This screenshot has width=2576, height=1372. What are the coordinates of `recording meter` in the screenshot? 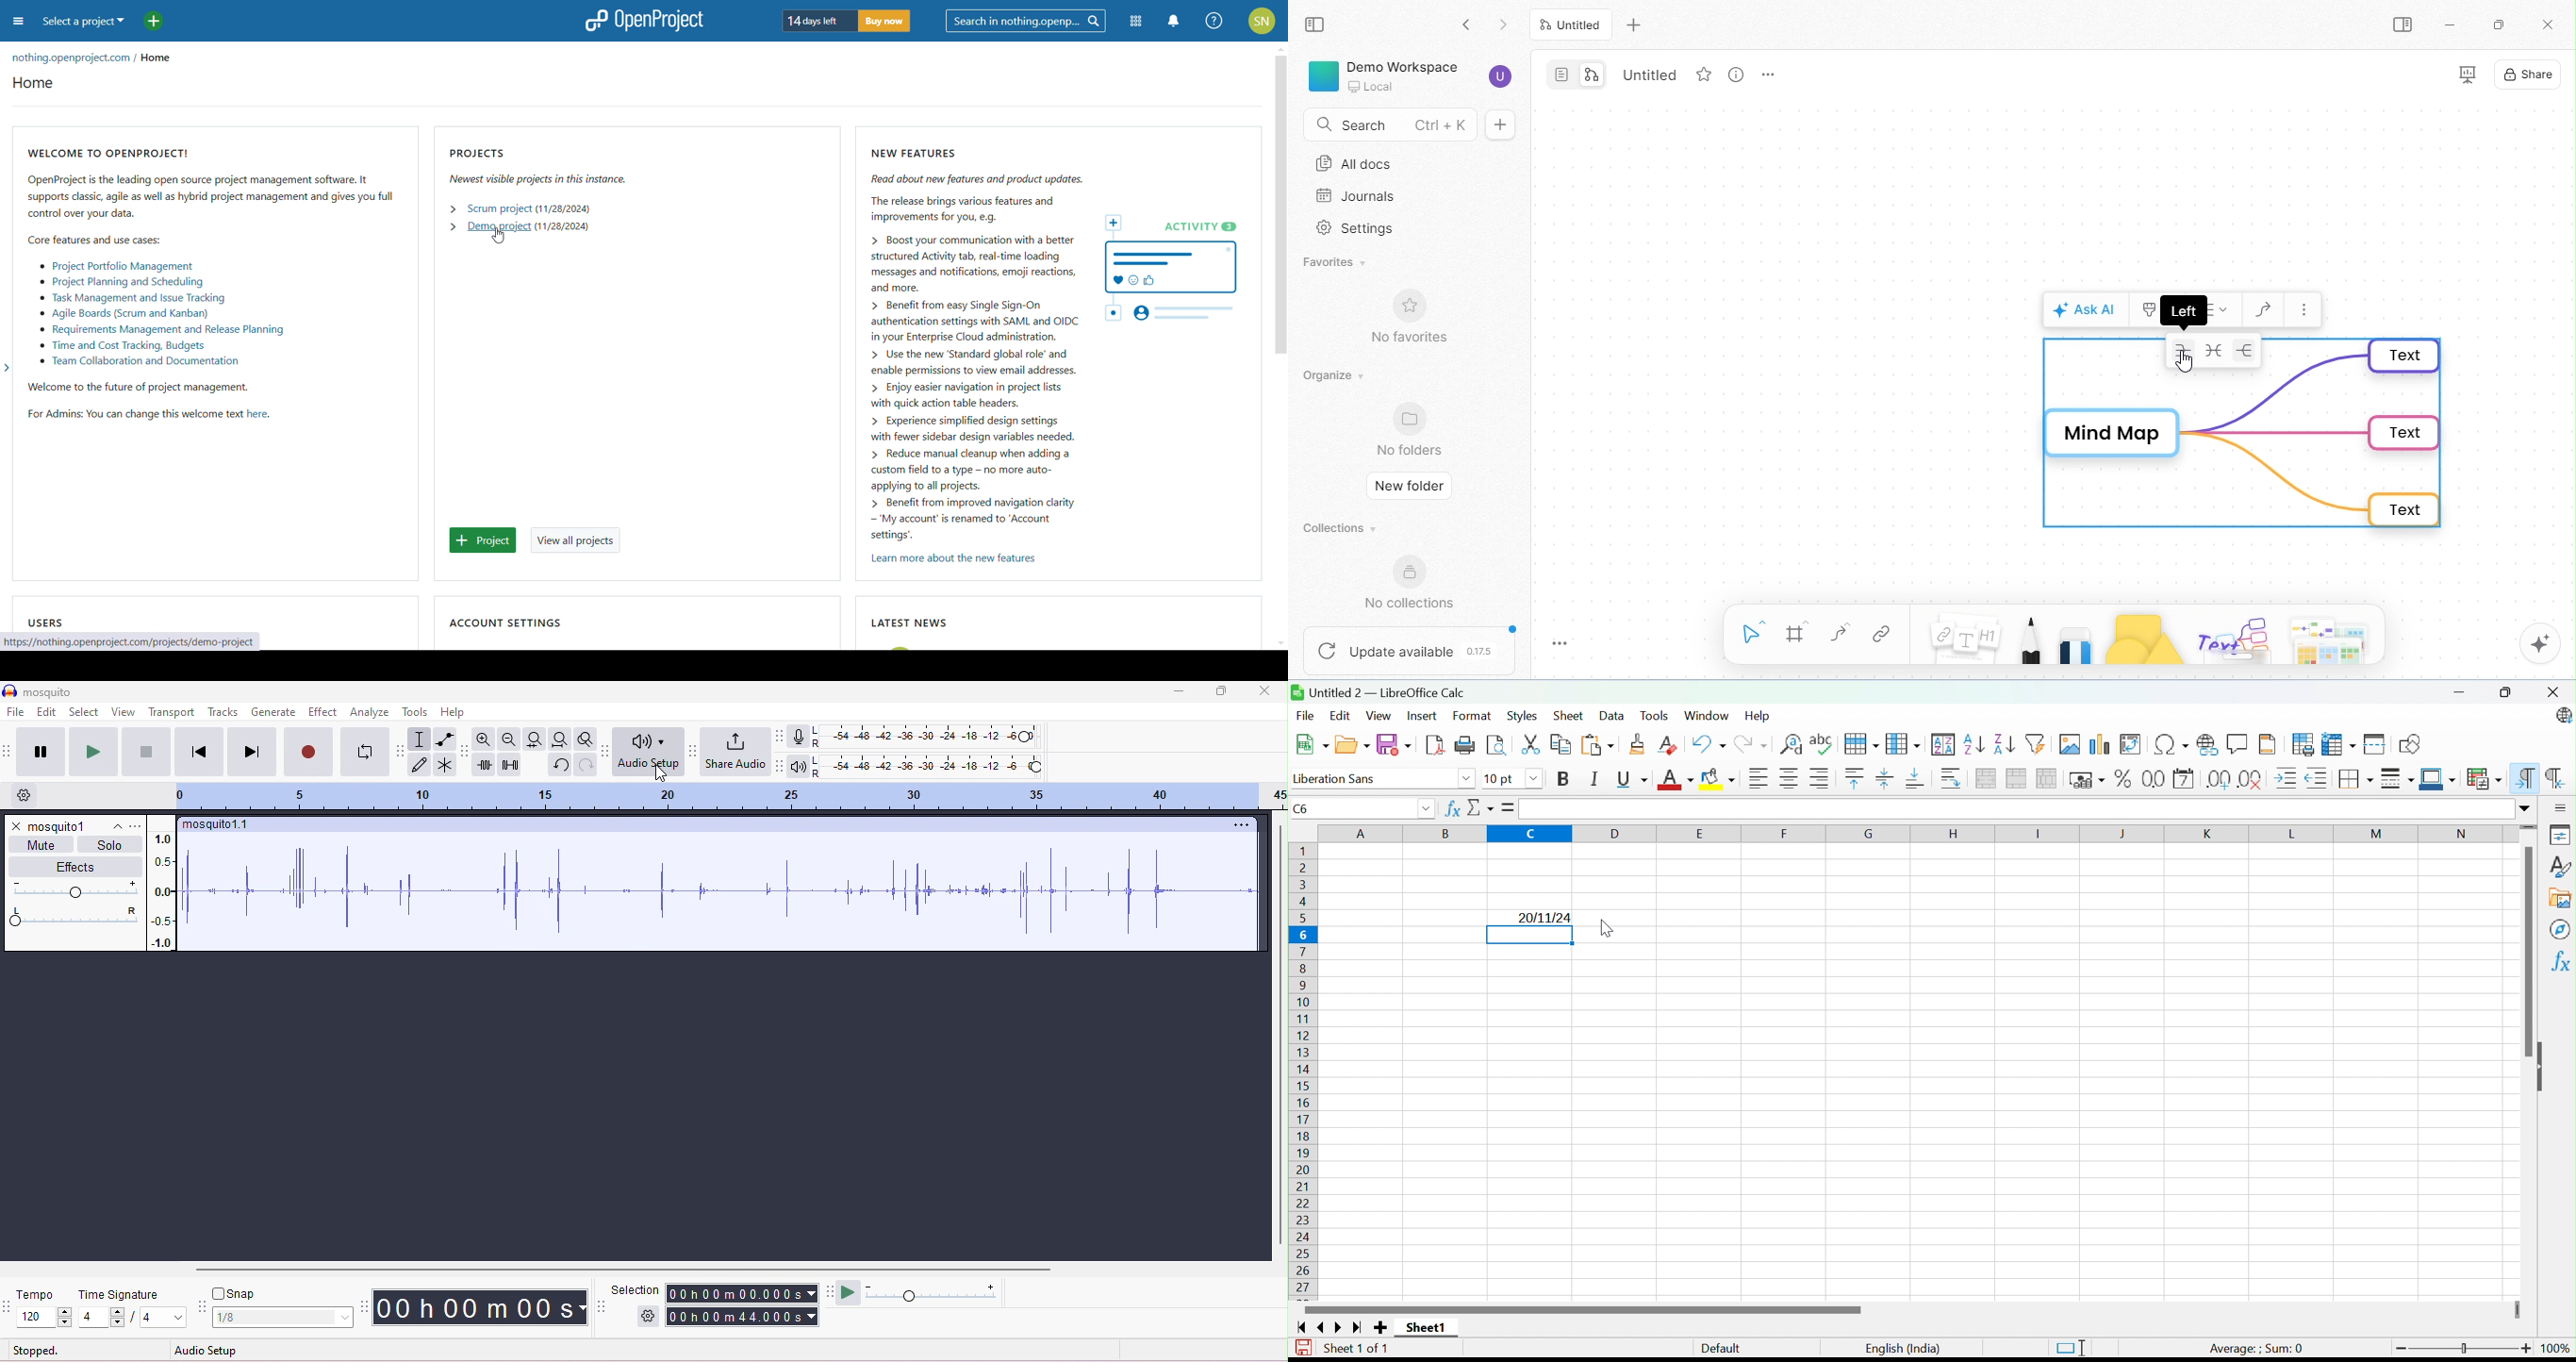 It's located at (798, 738).